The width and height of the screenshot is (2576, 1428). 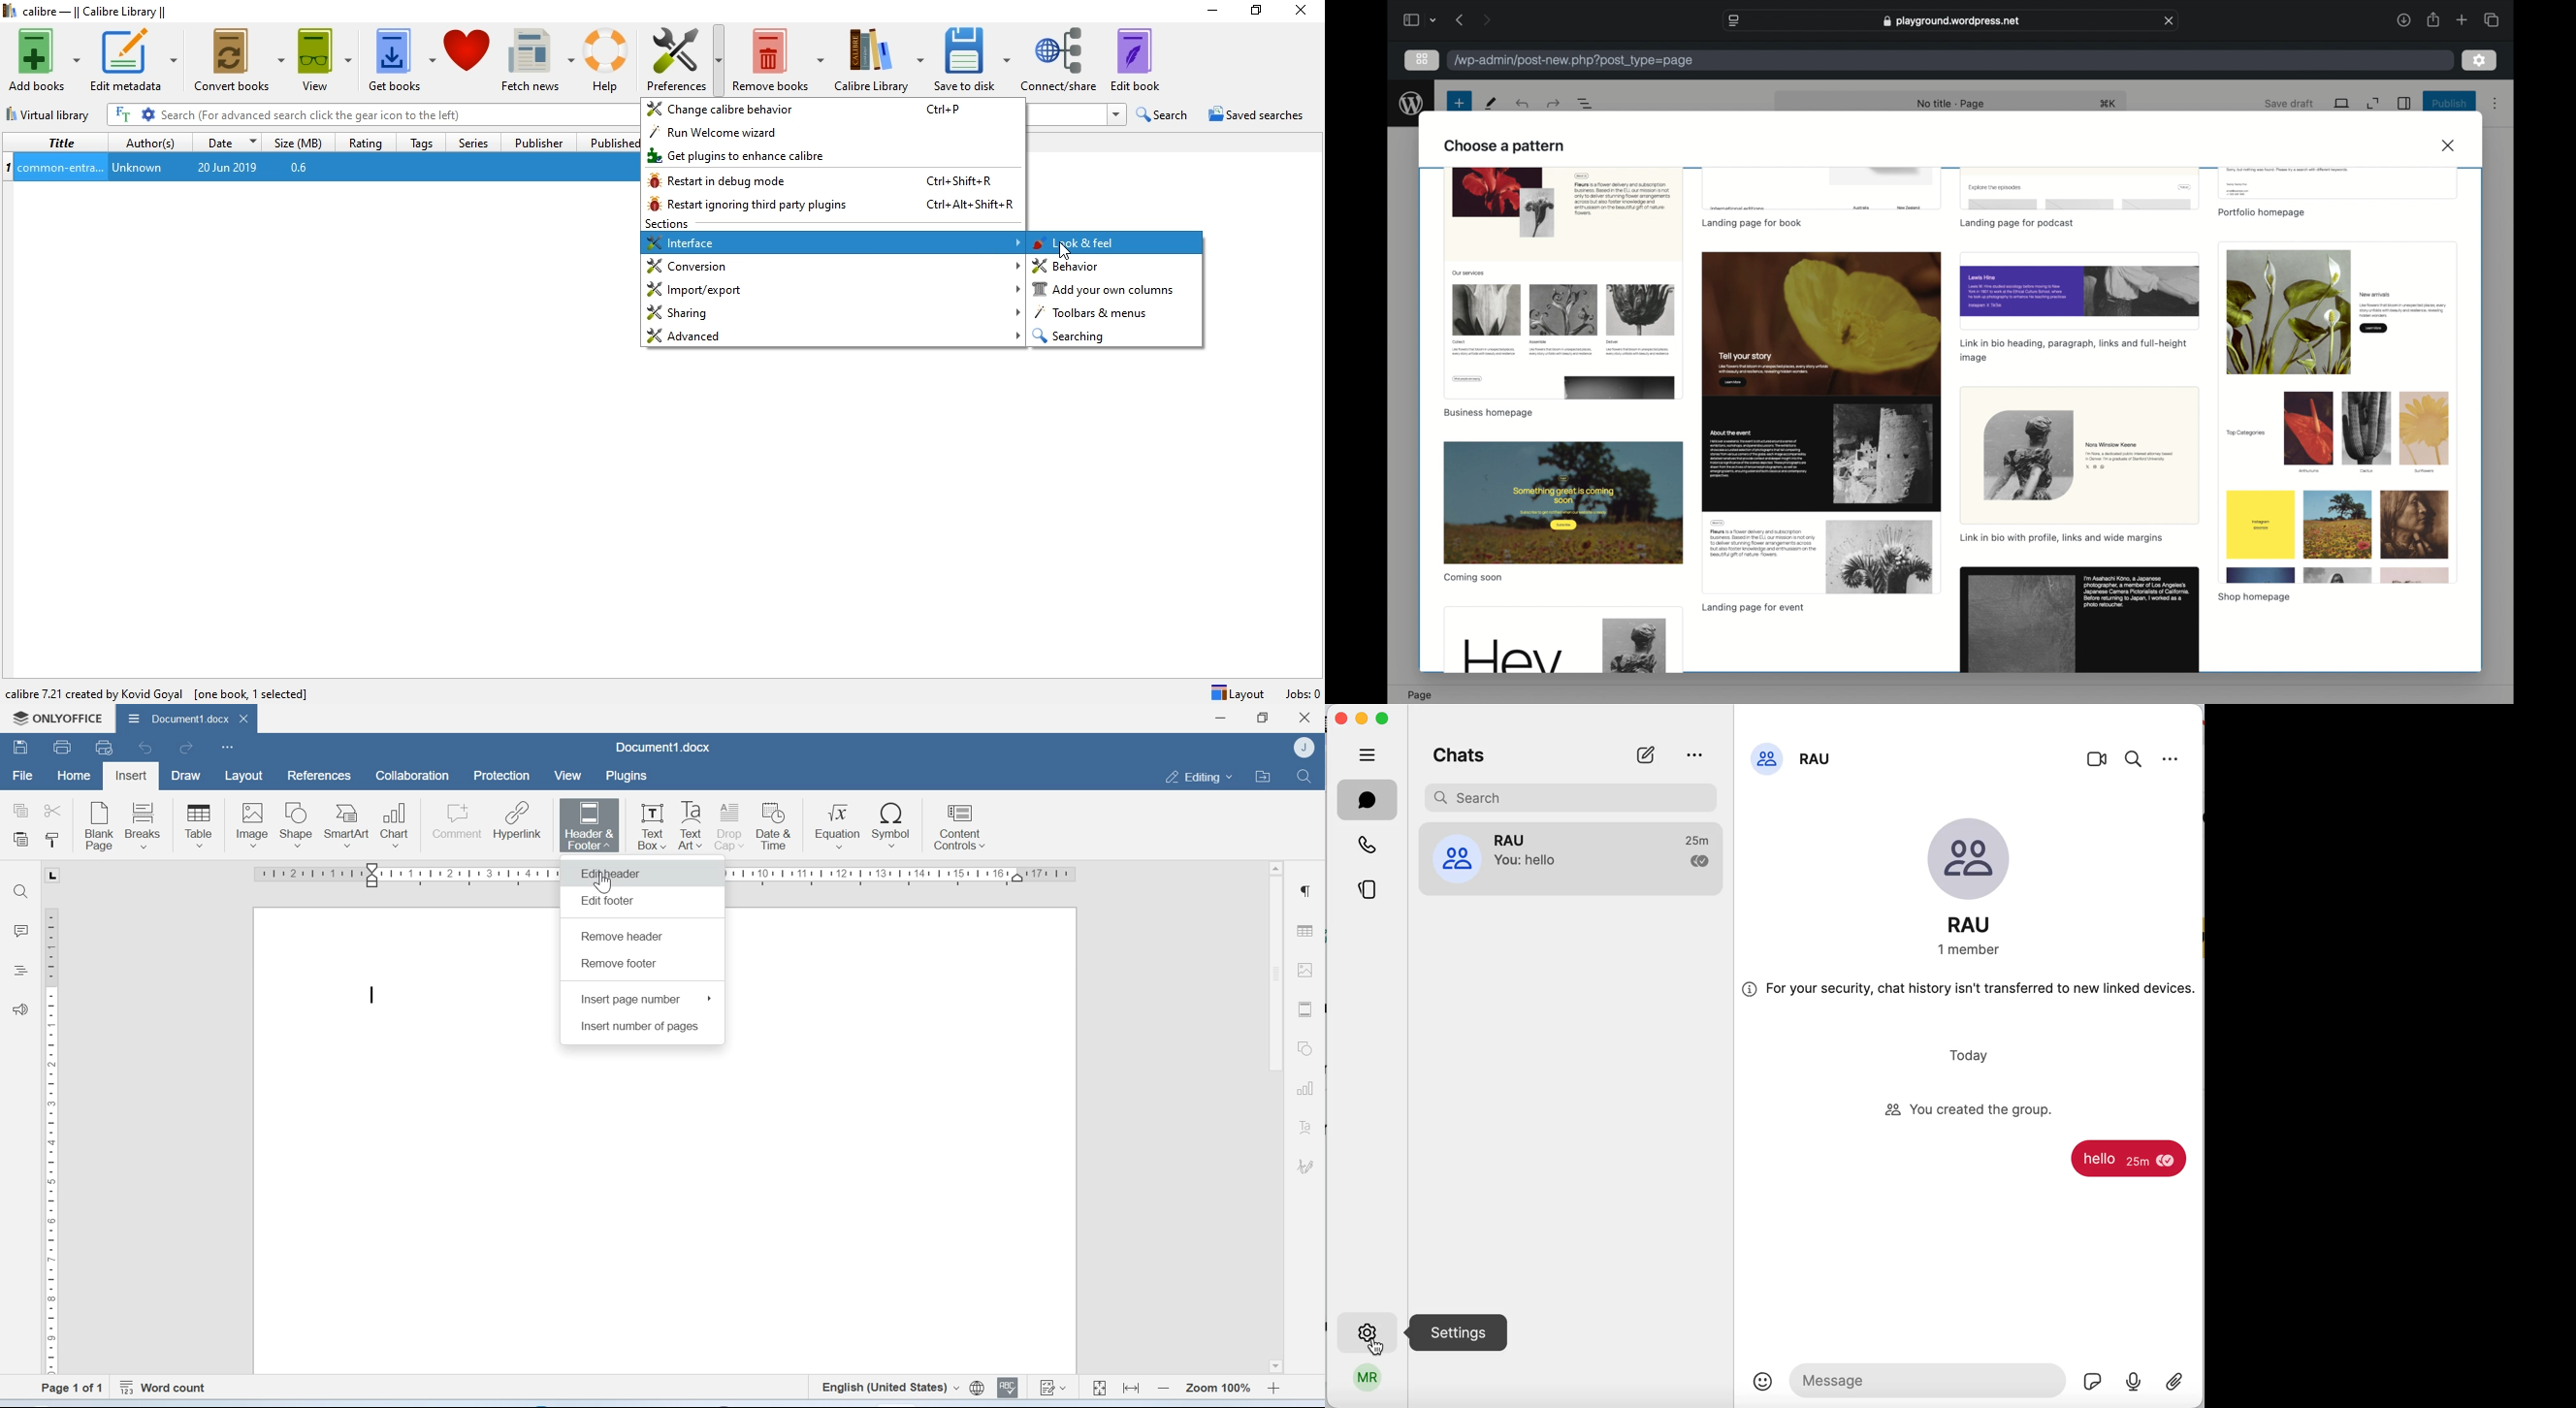 What do you see at coordinates (662, 747) in the screenshot?
I see `Document1.docx` at bounding box center [662, 747].